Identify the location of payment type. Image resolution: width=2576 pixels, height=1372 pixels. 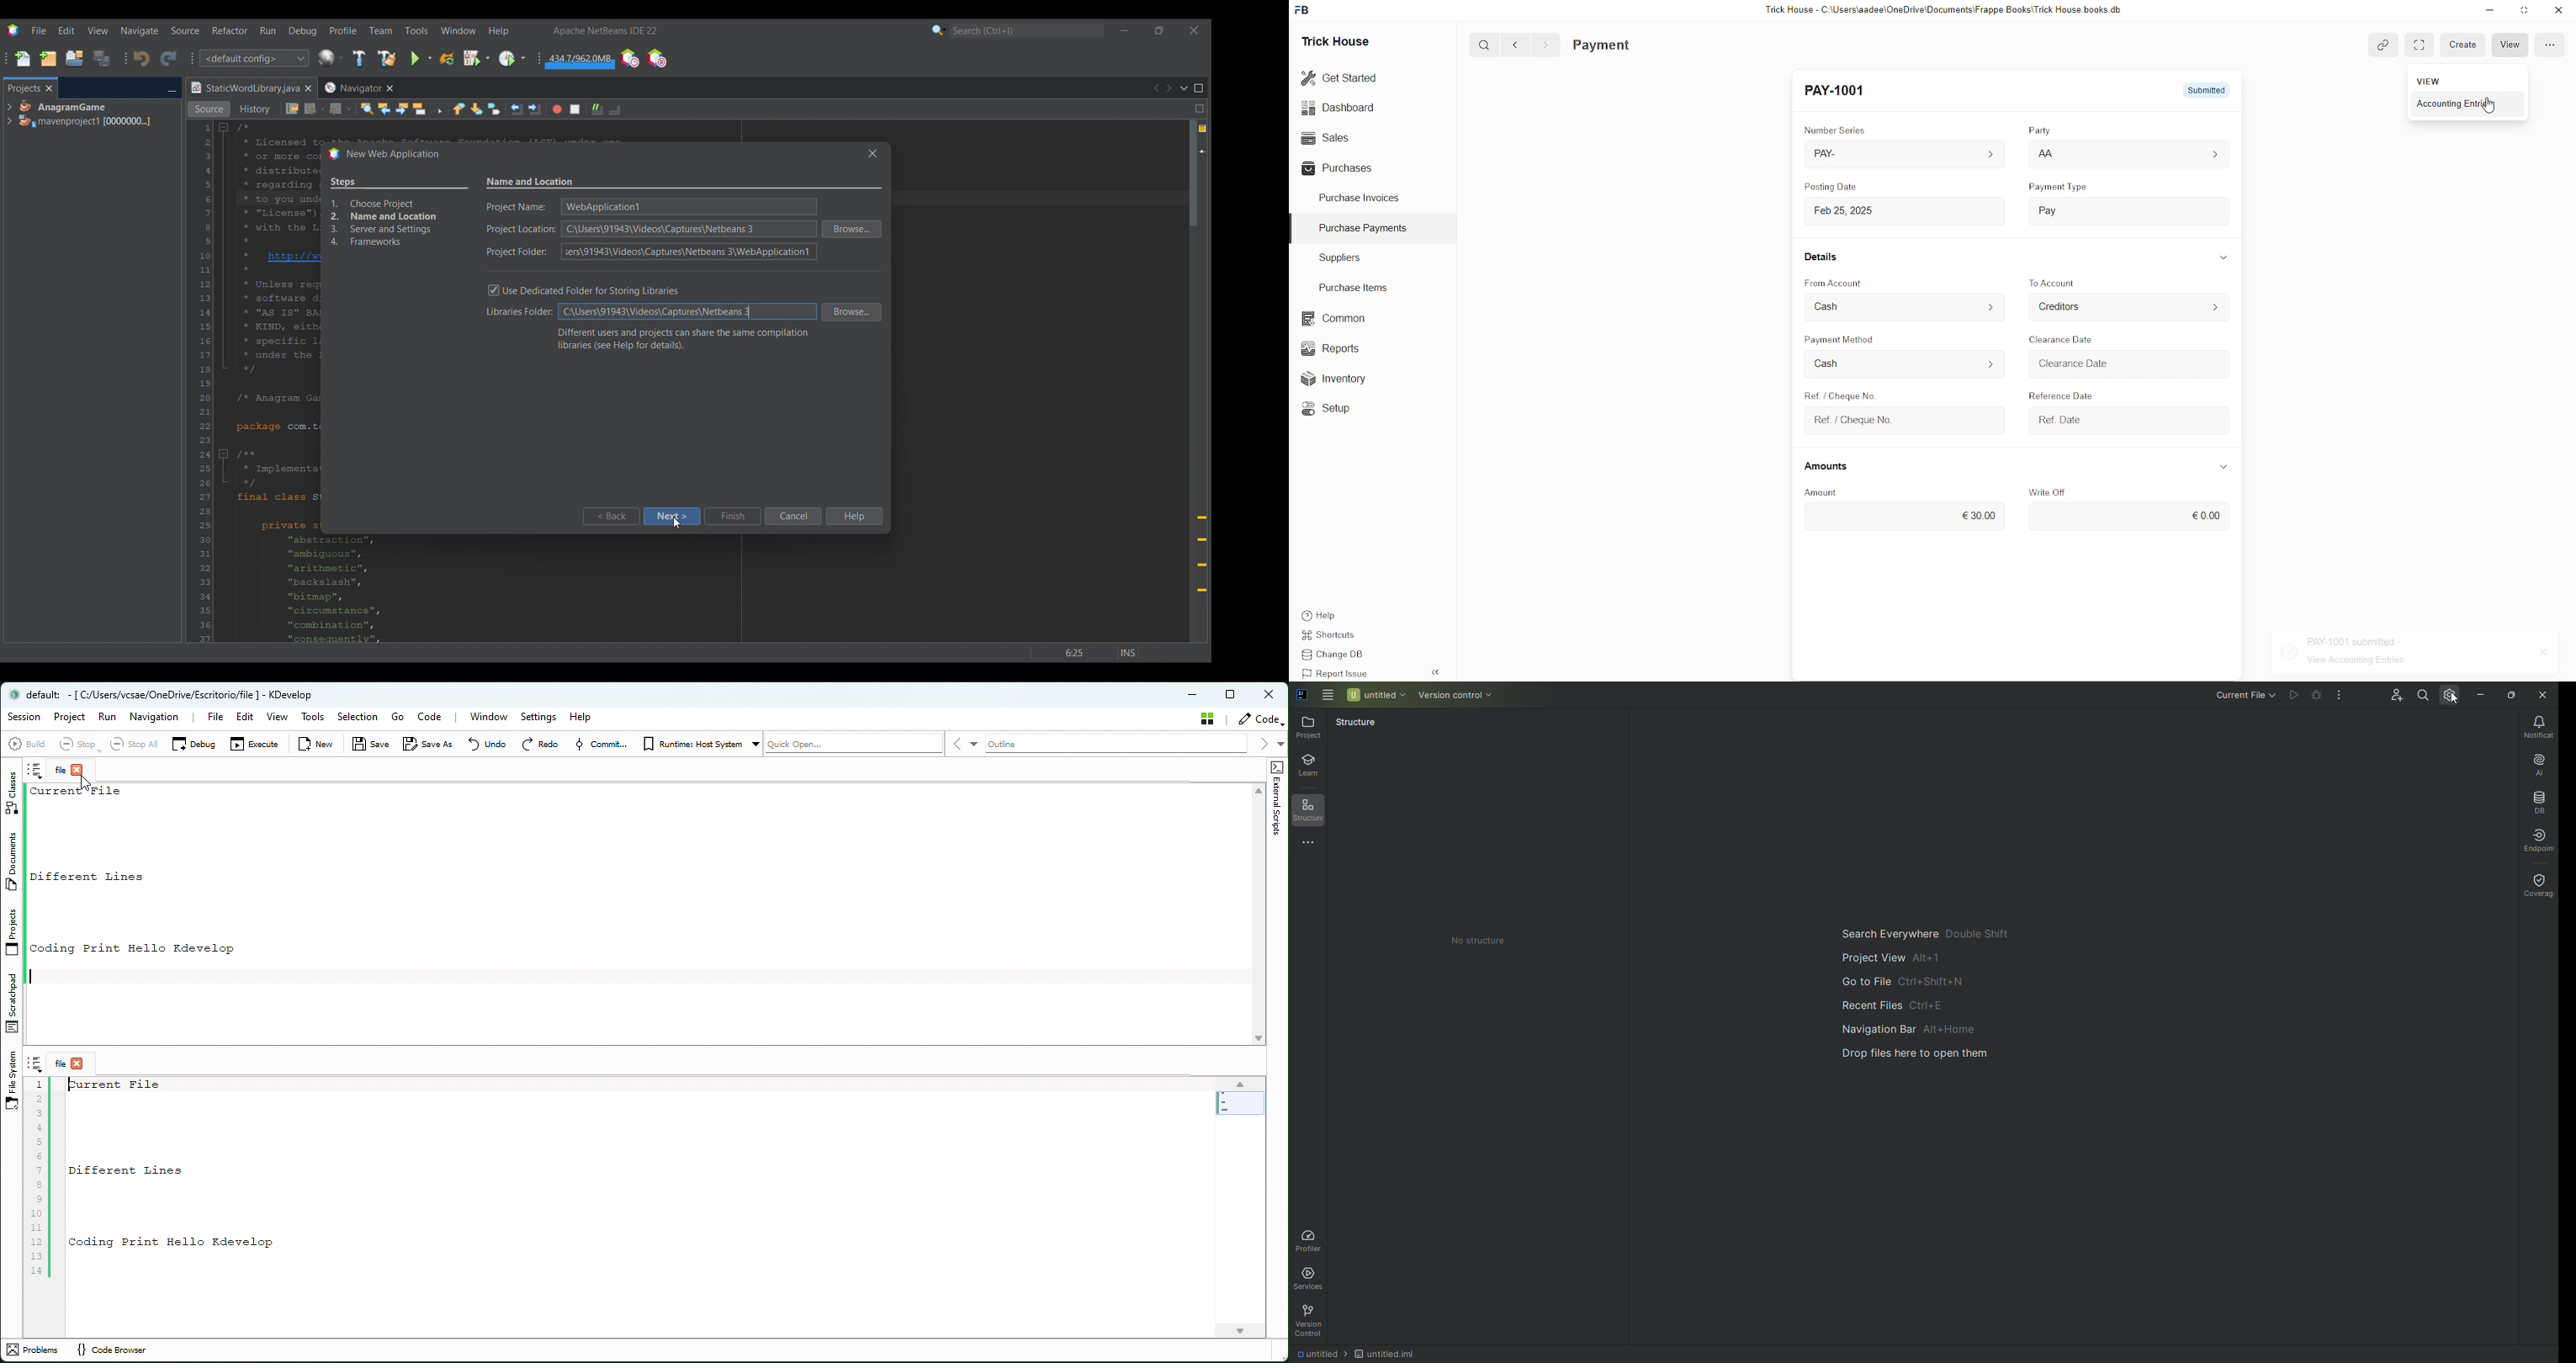
(2063, 188).